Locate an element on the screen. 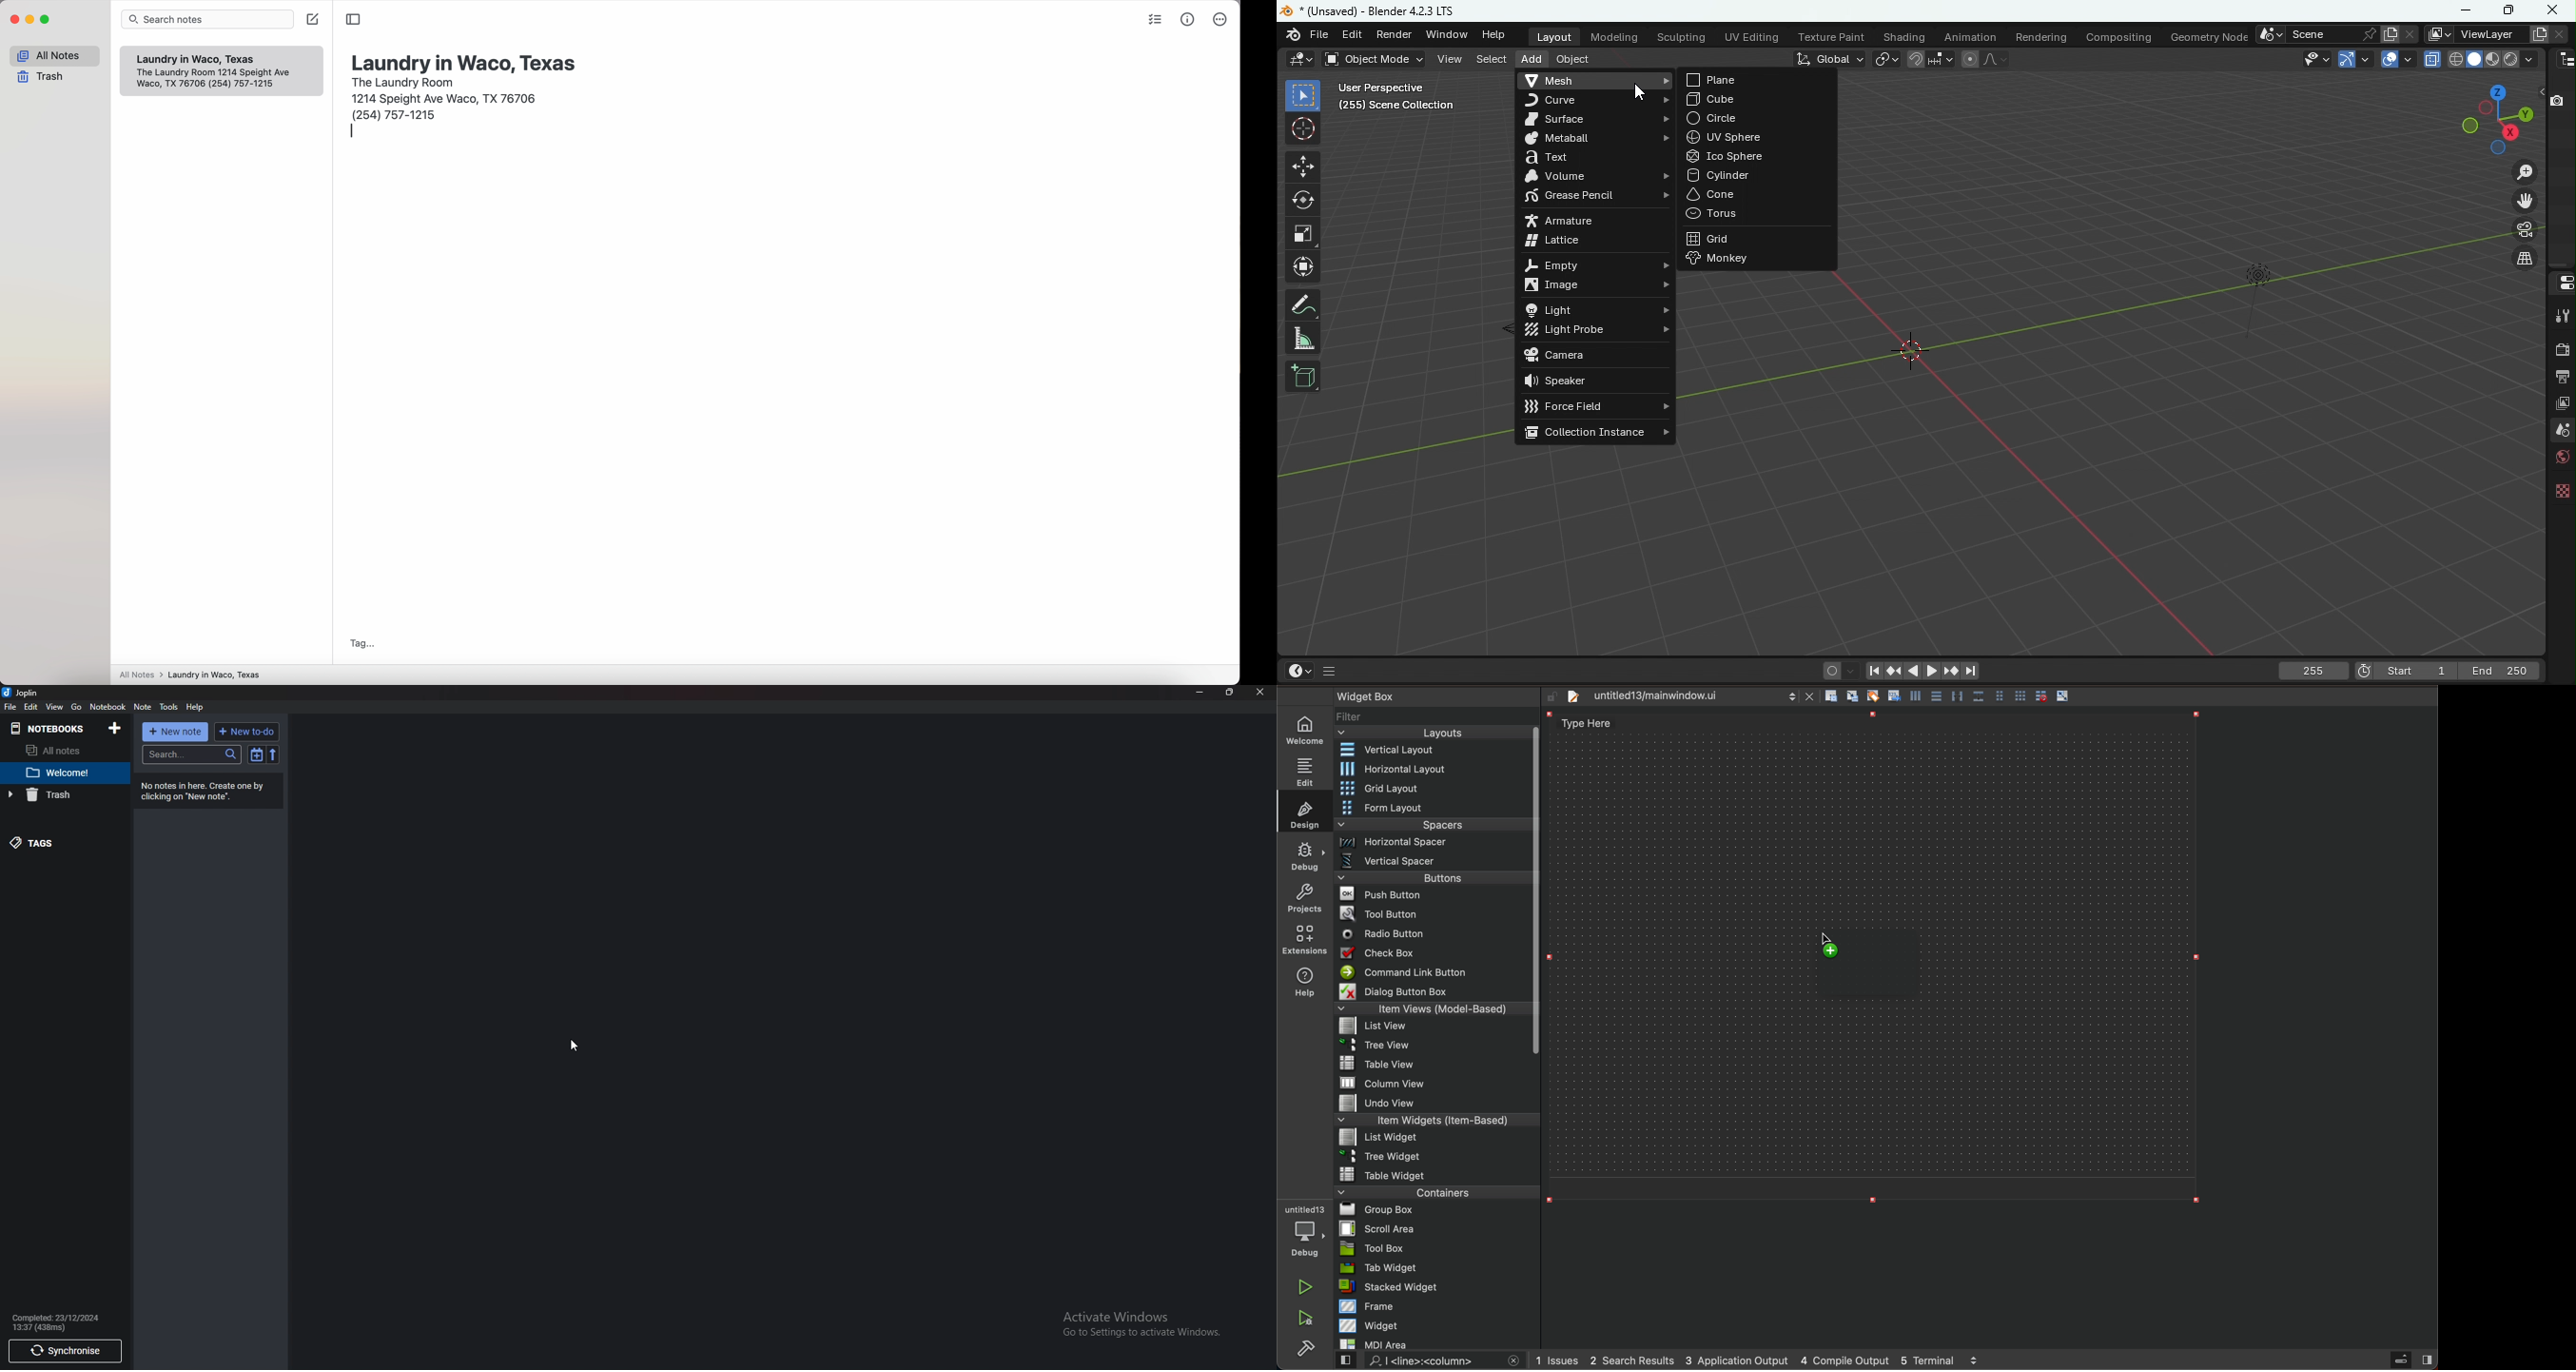 Image resolution: width=2576 pixels, height=1372 pixels. Trash is located at coordinates (55, 795).